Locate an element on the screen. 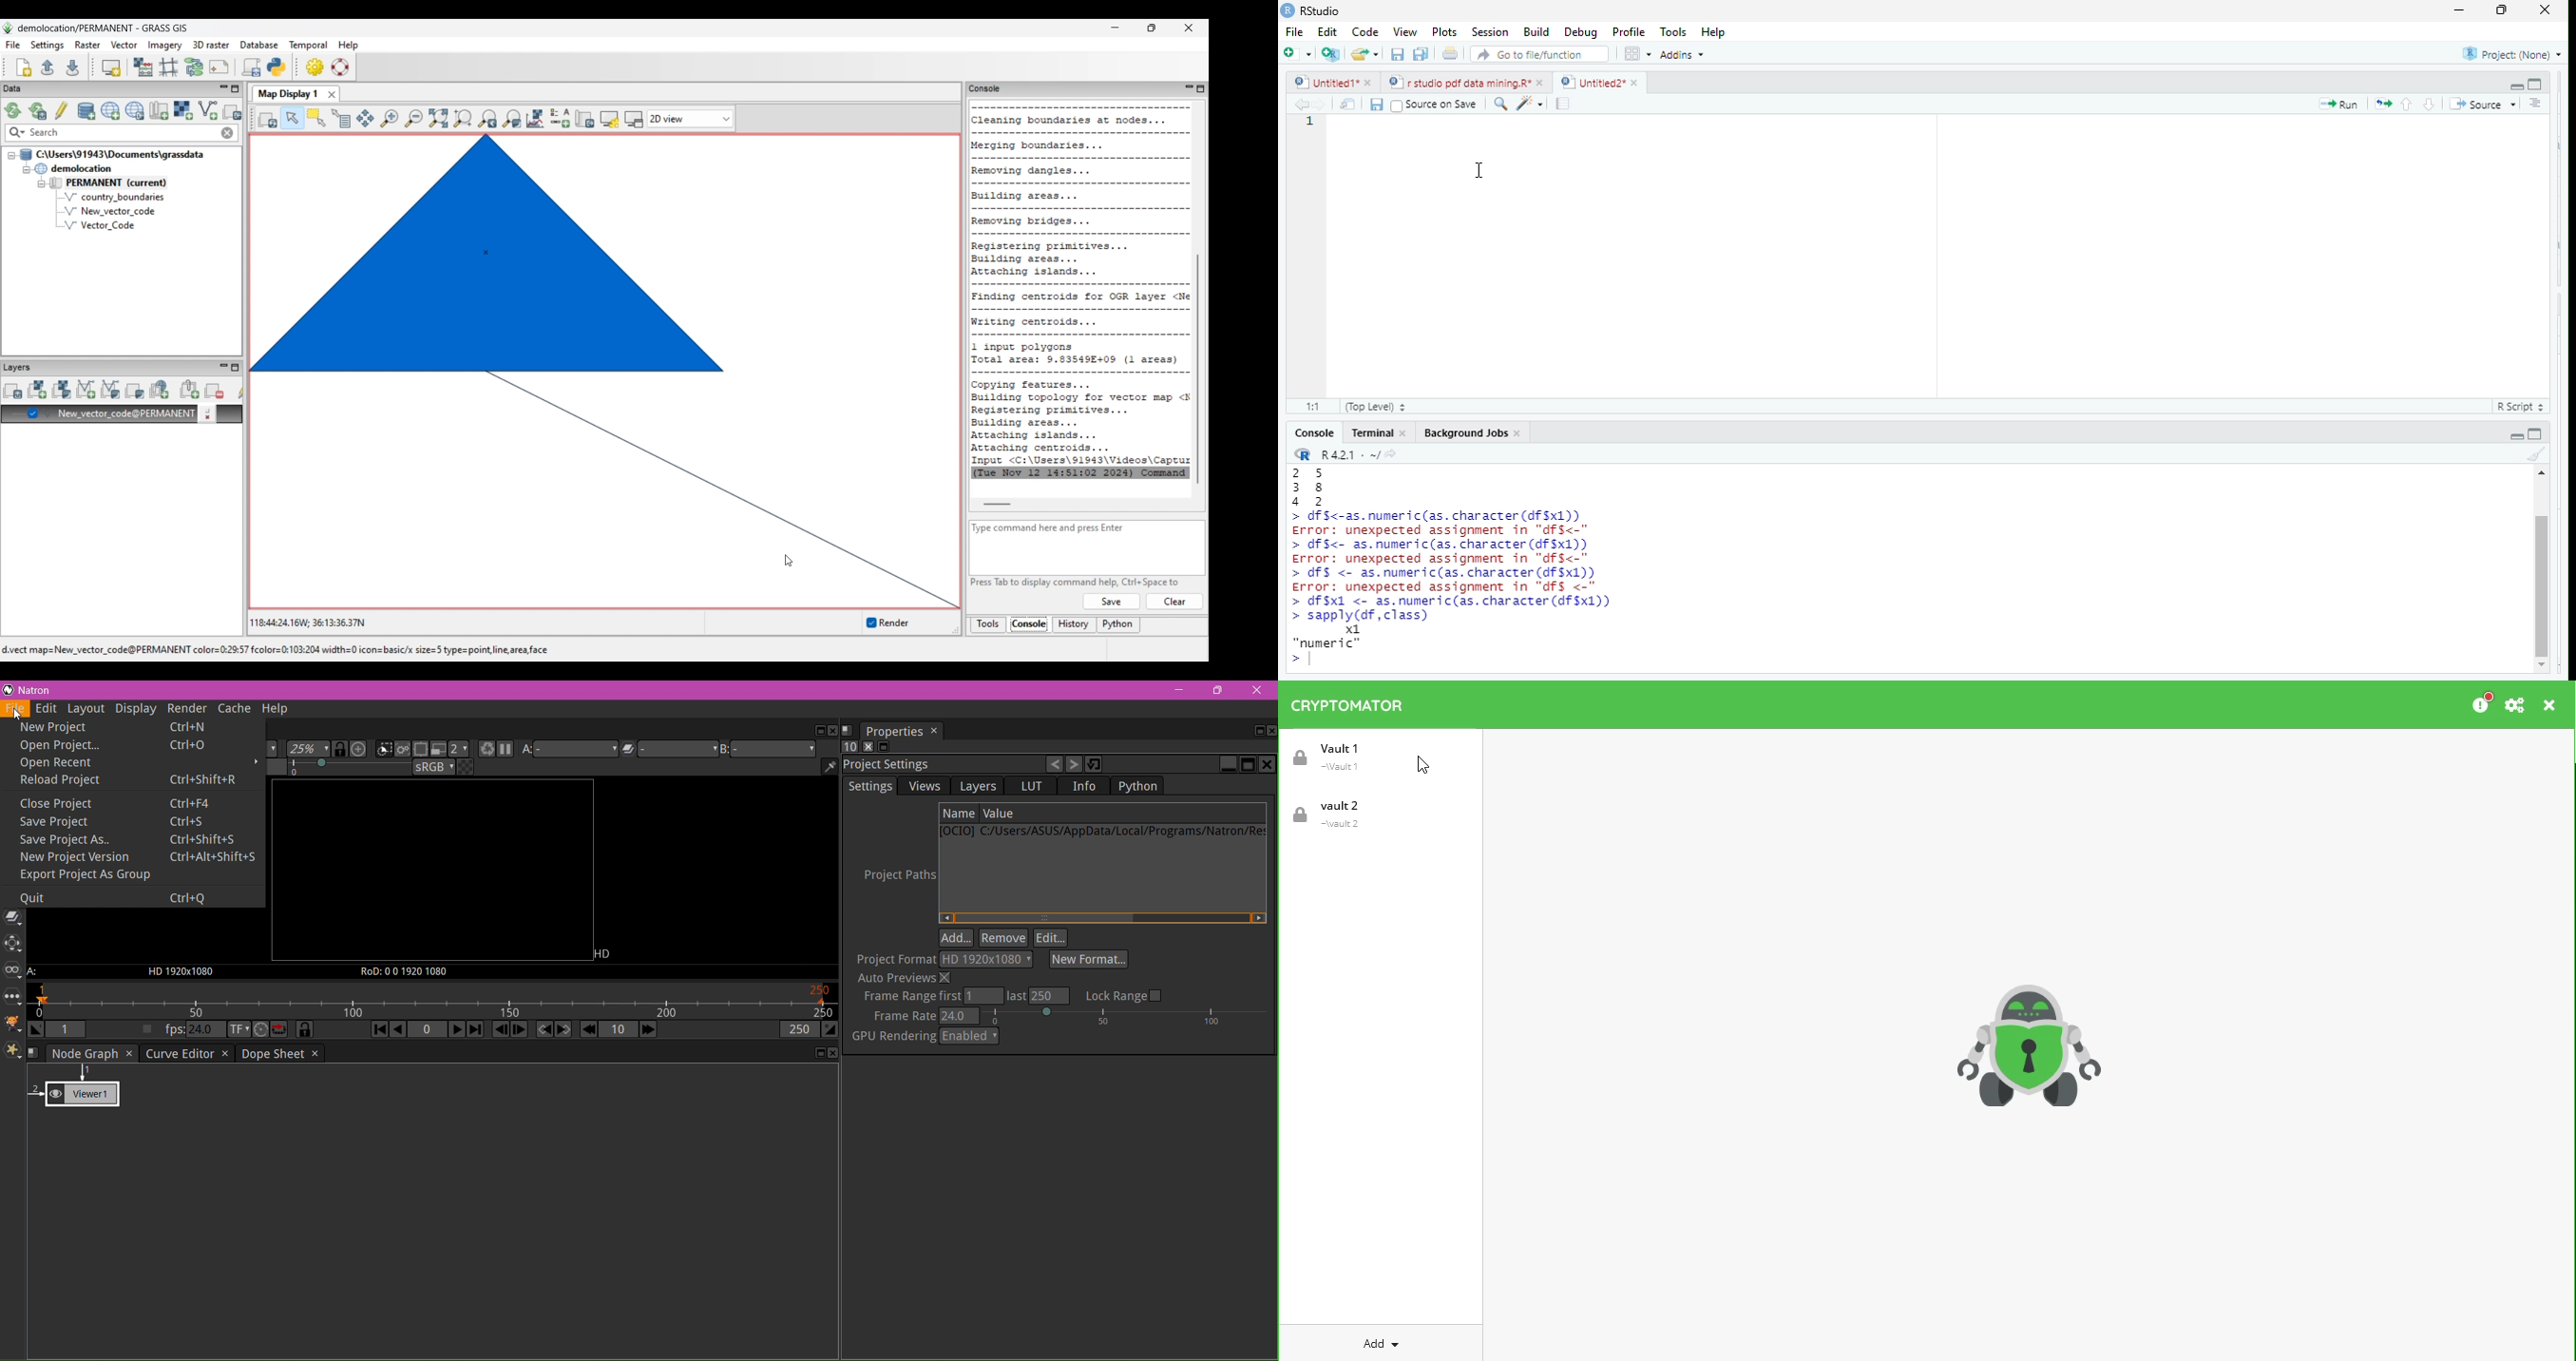 The width and height of the screenshot is (2576, 1372). ‘Background Jobs is located at coordinates (1465, 434).